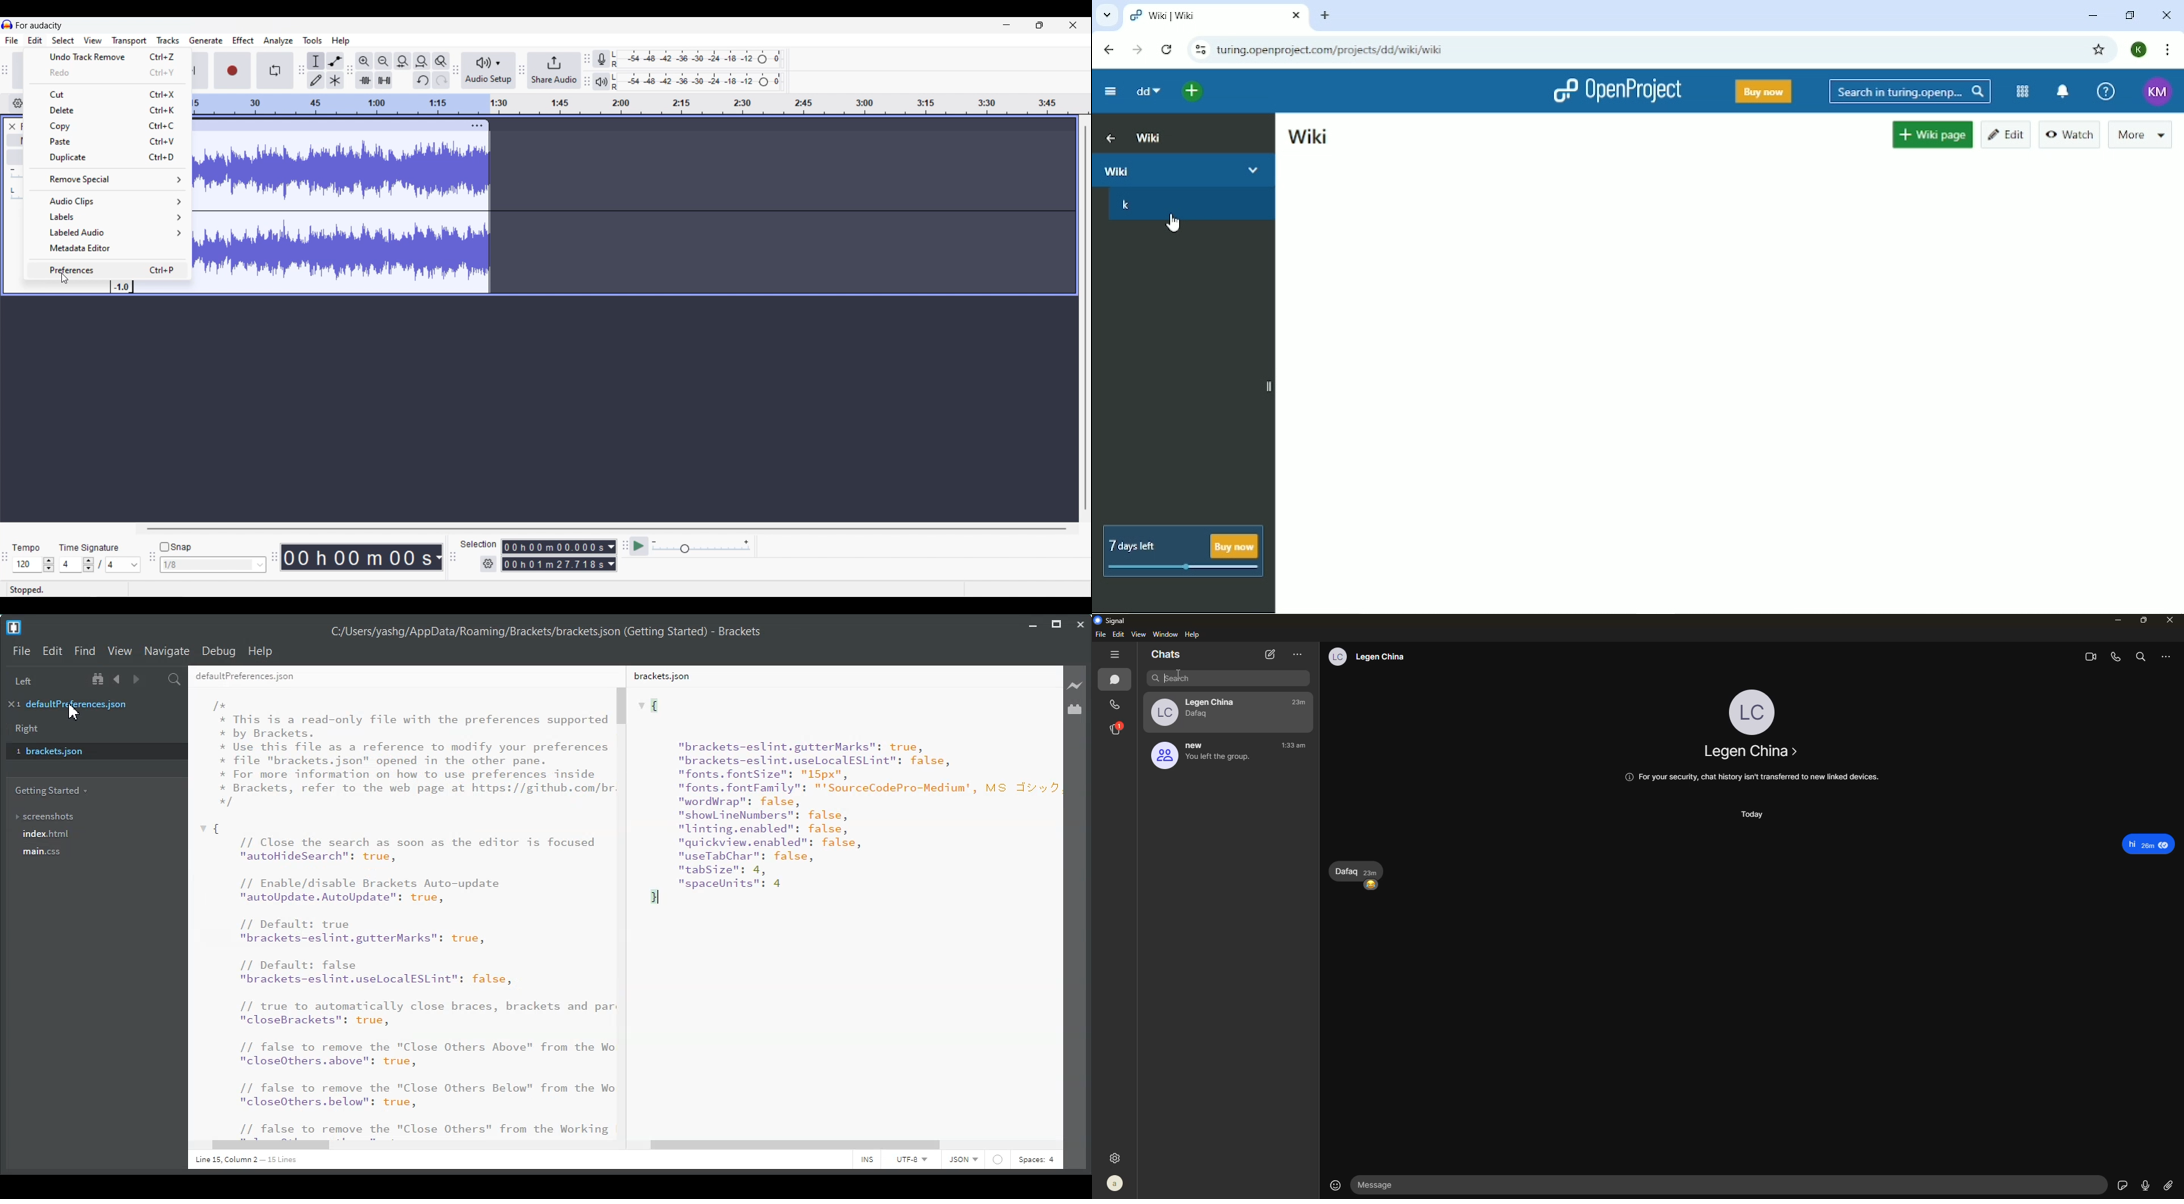  Describe the element at coordinates (399, 912) in the screenshot. I see `Text` at that location.